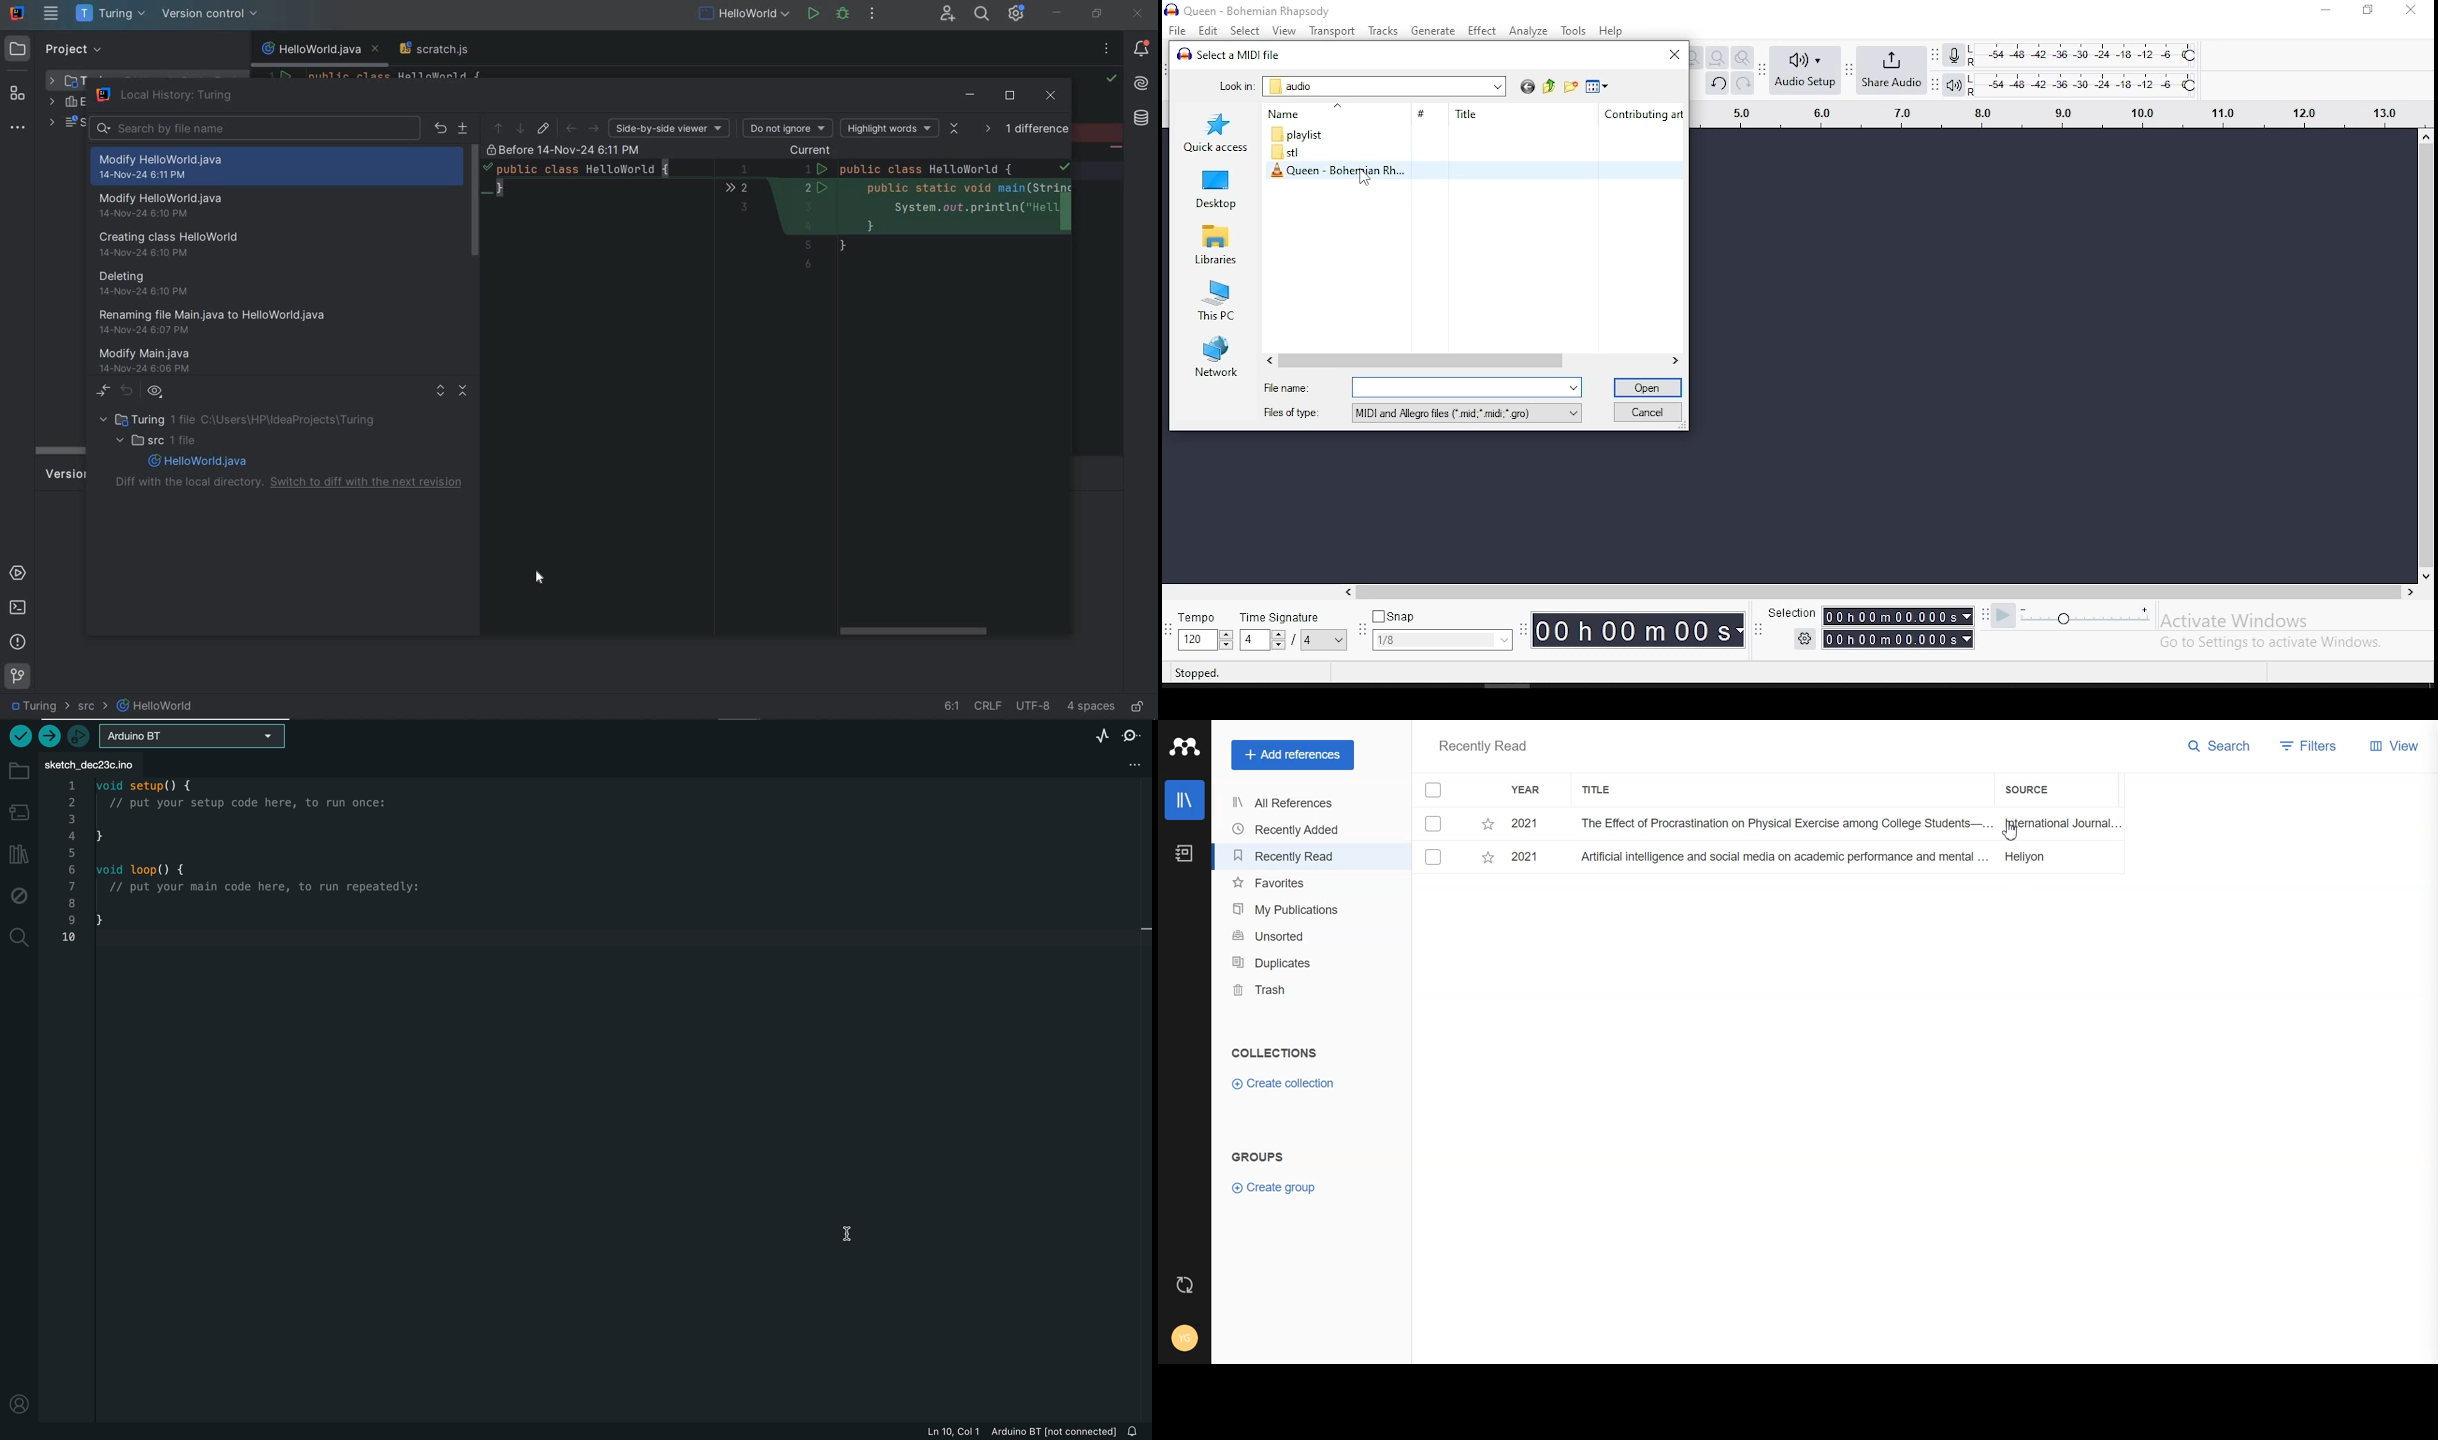  I want to click on project folder, so click(245, 420).